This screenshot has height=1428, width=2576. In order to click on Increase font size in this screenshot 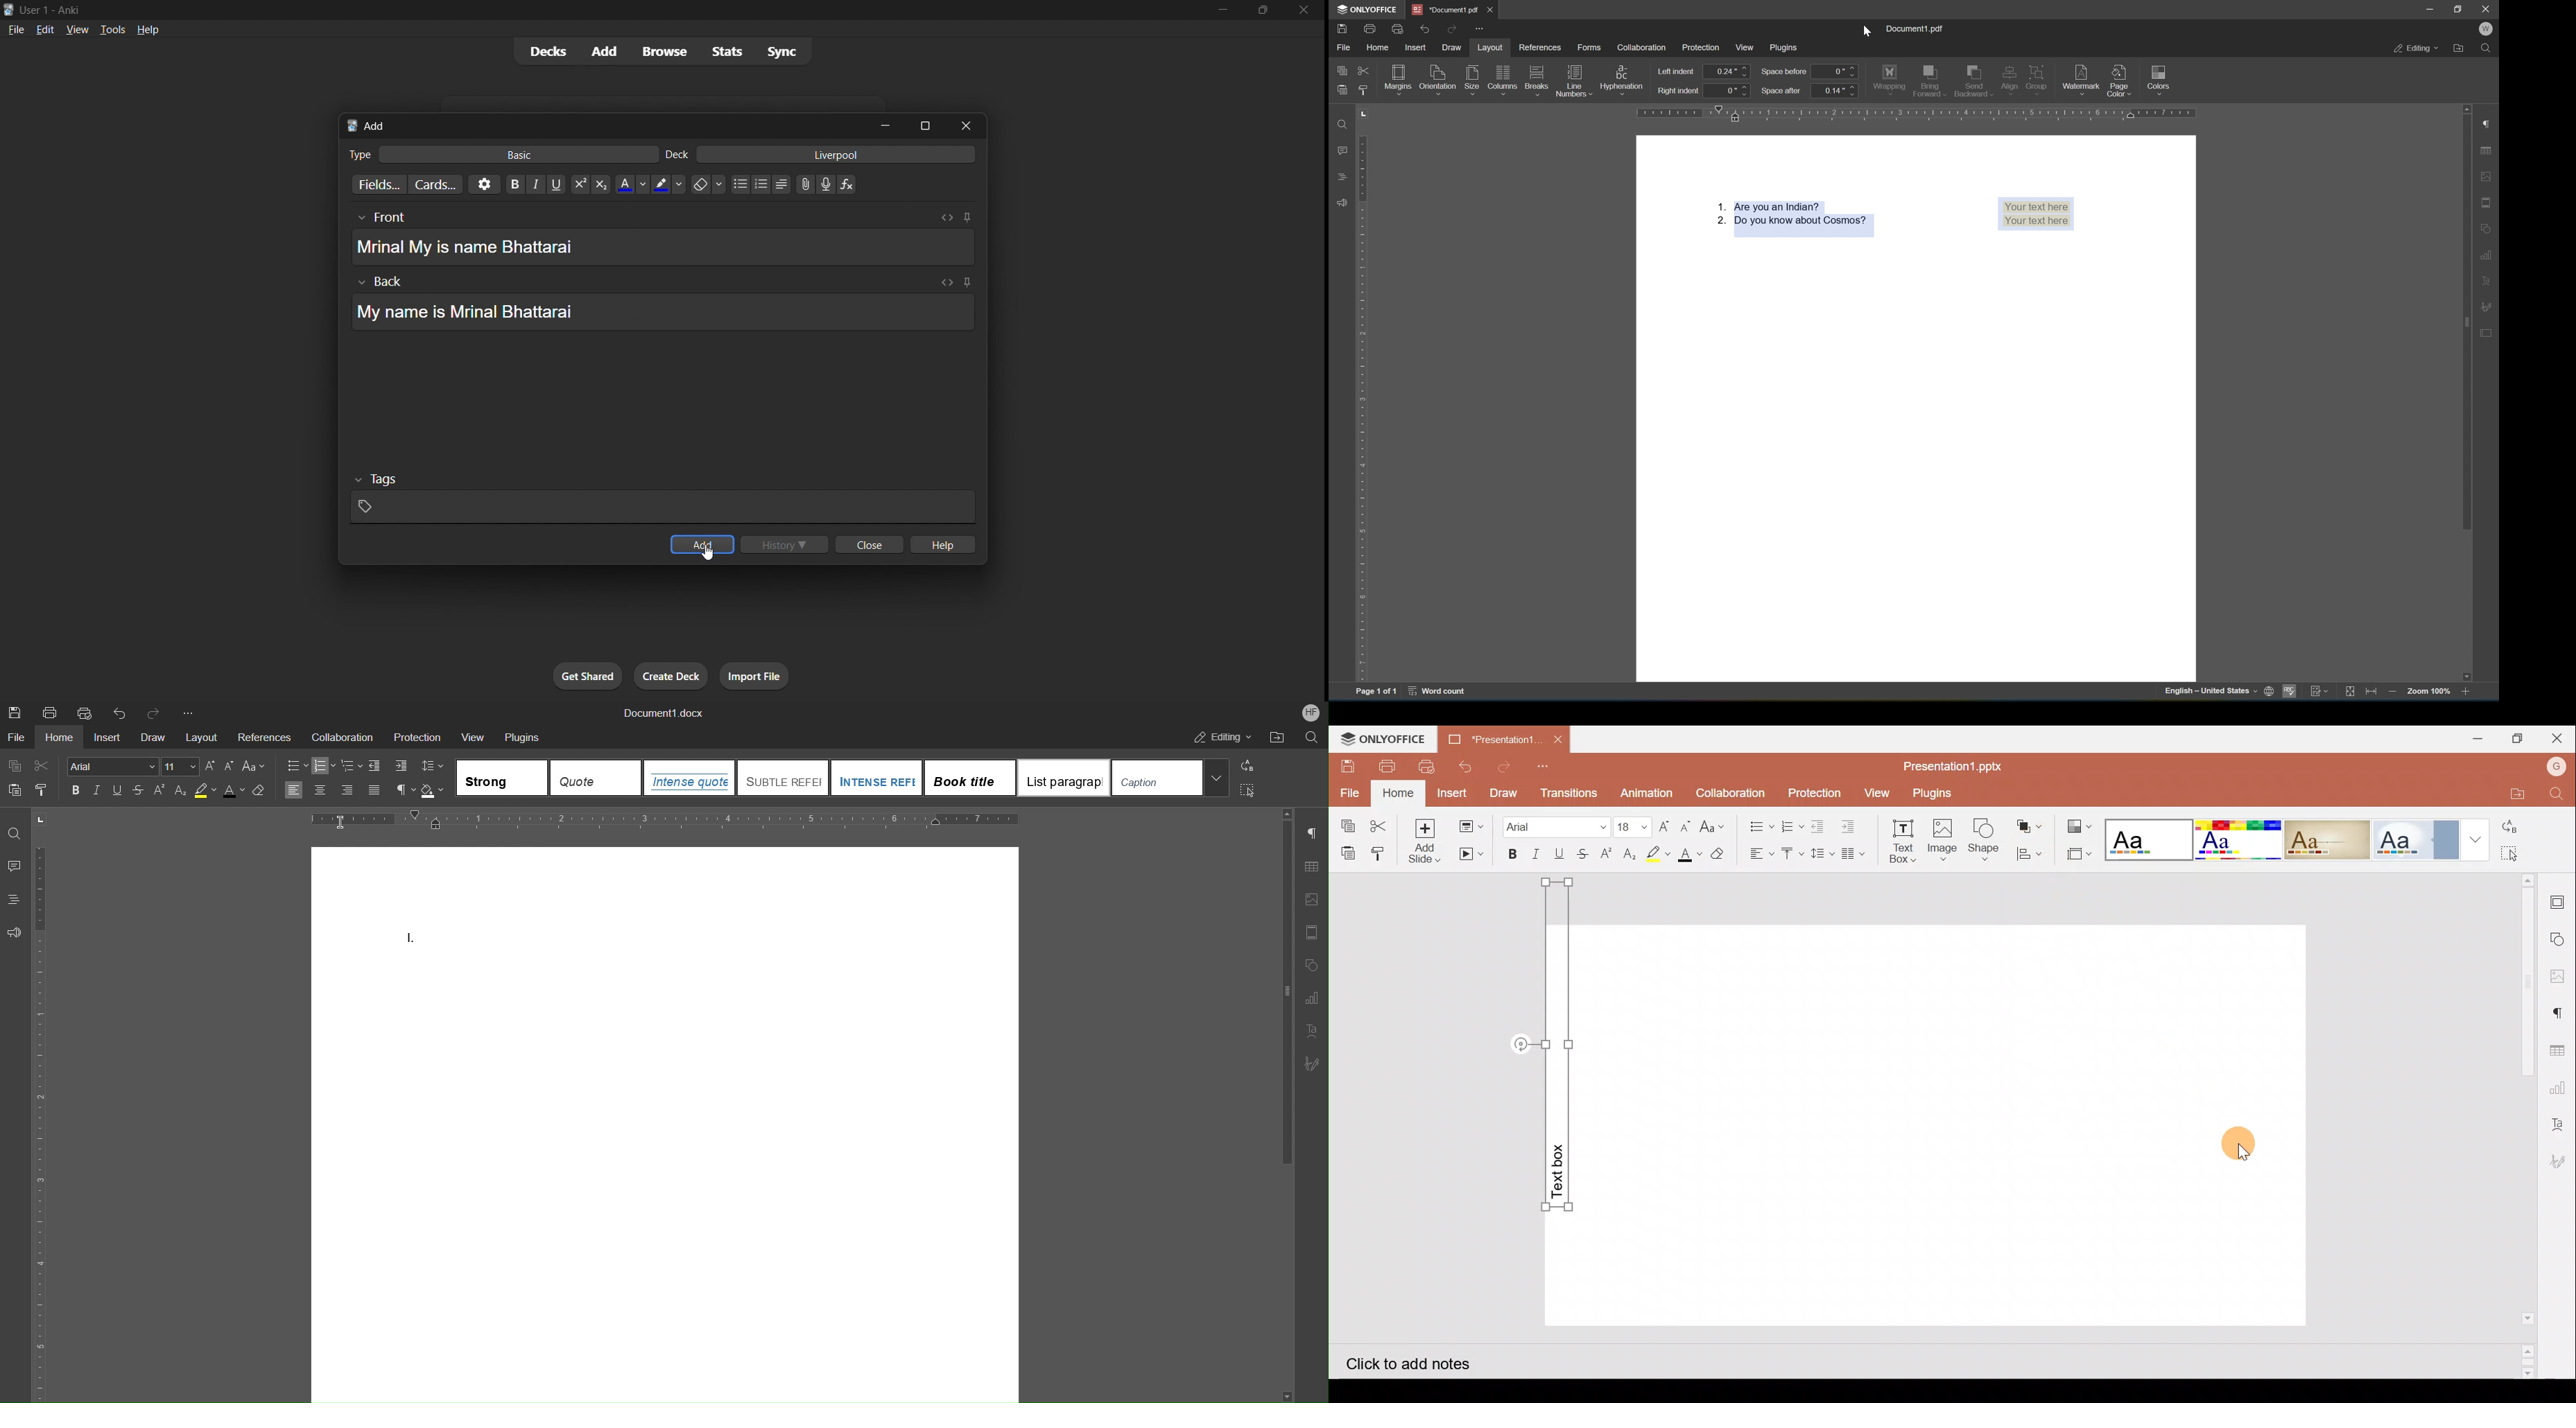, I will do `click(1666, 825)`.